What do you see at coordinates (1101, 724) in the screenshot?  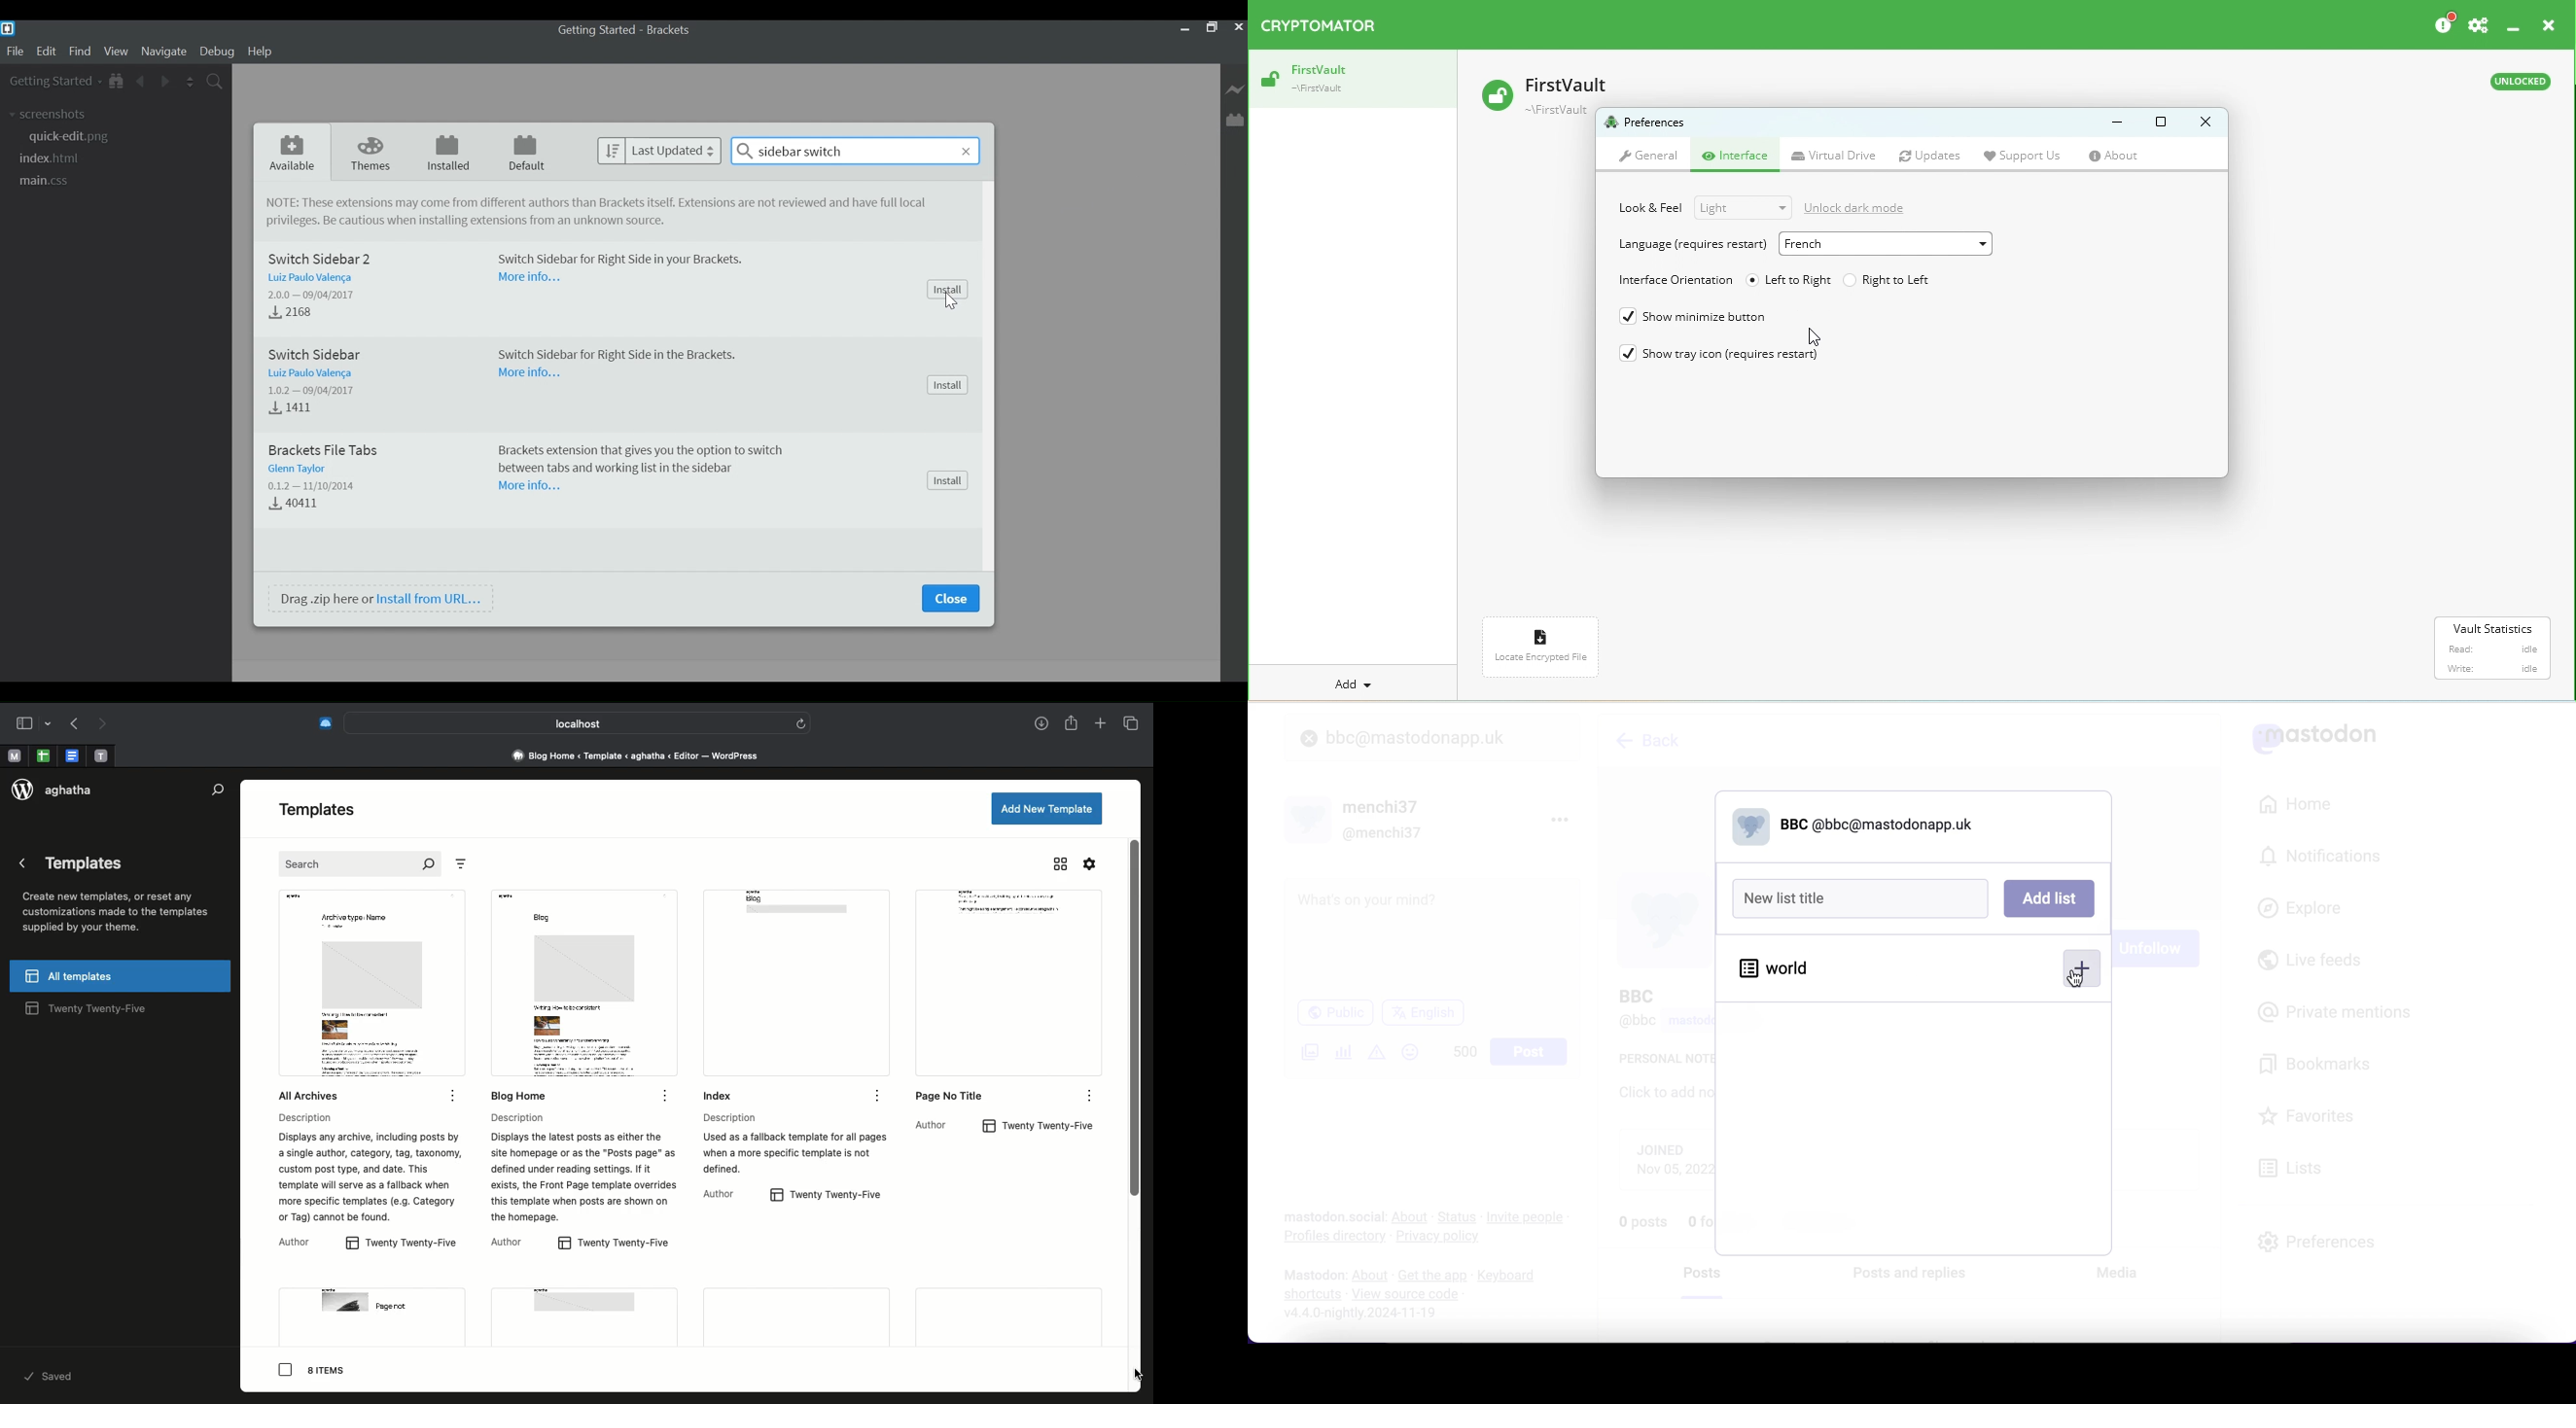 I see `New tab` at bounding box center [1101, 724].